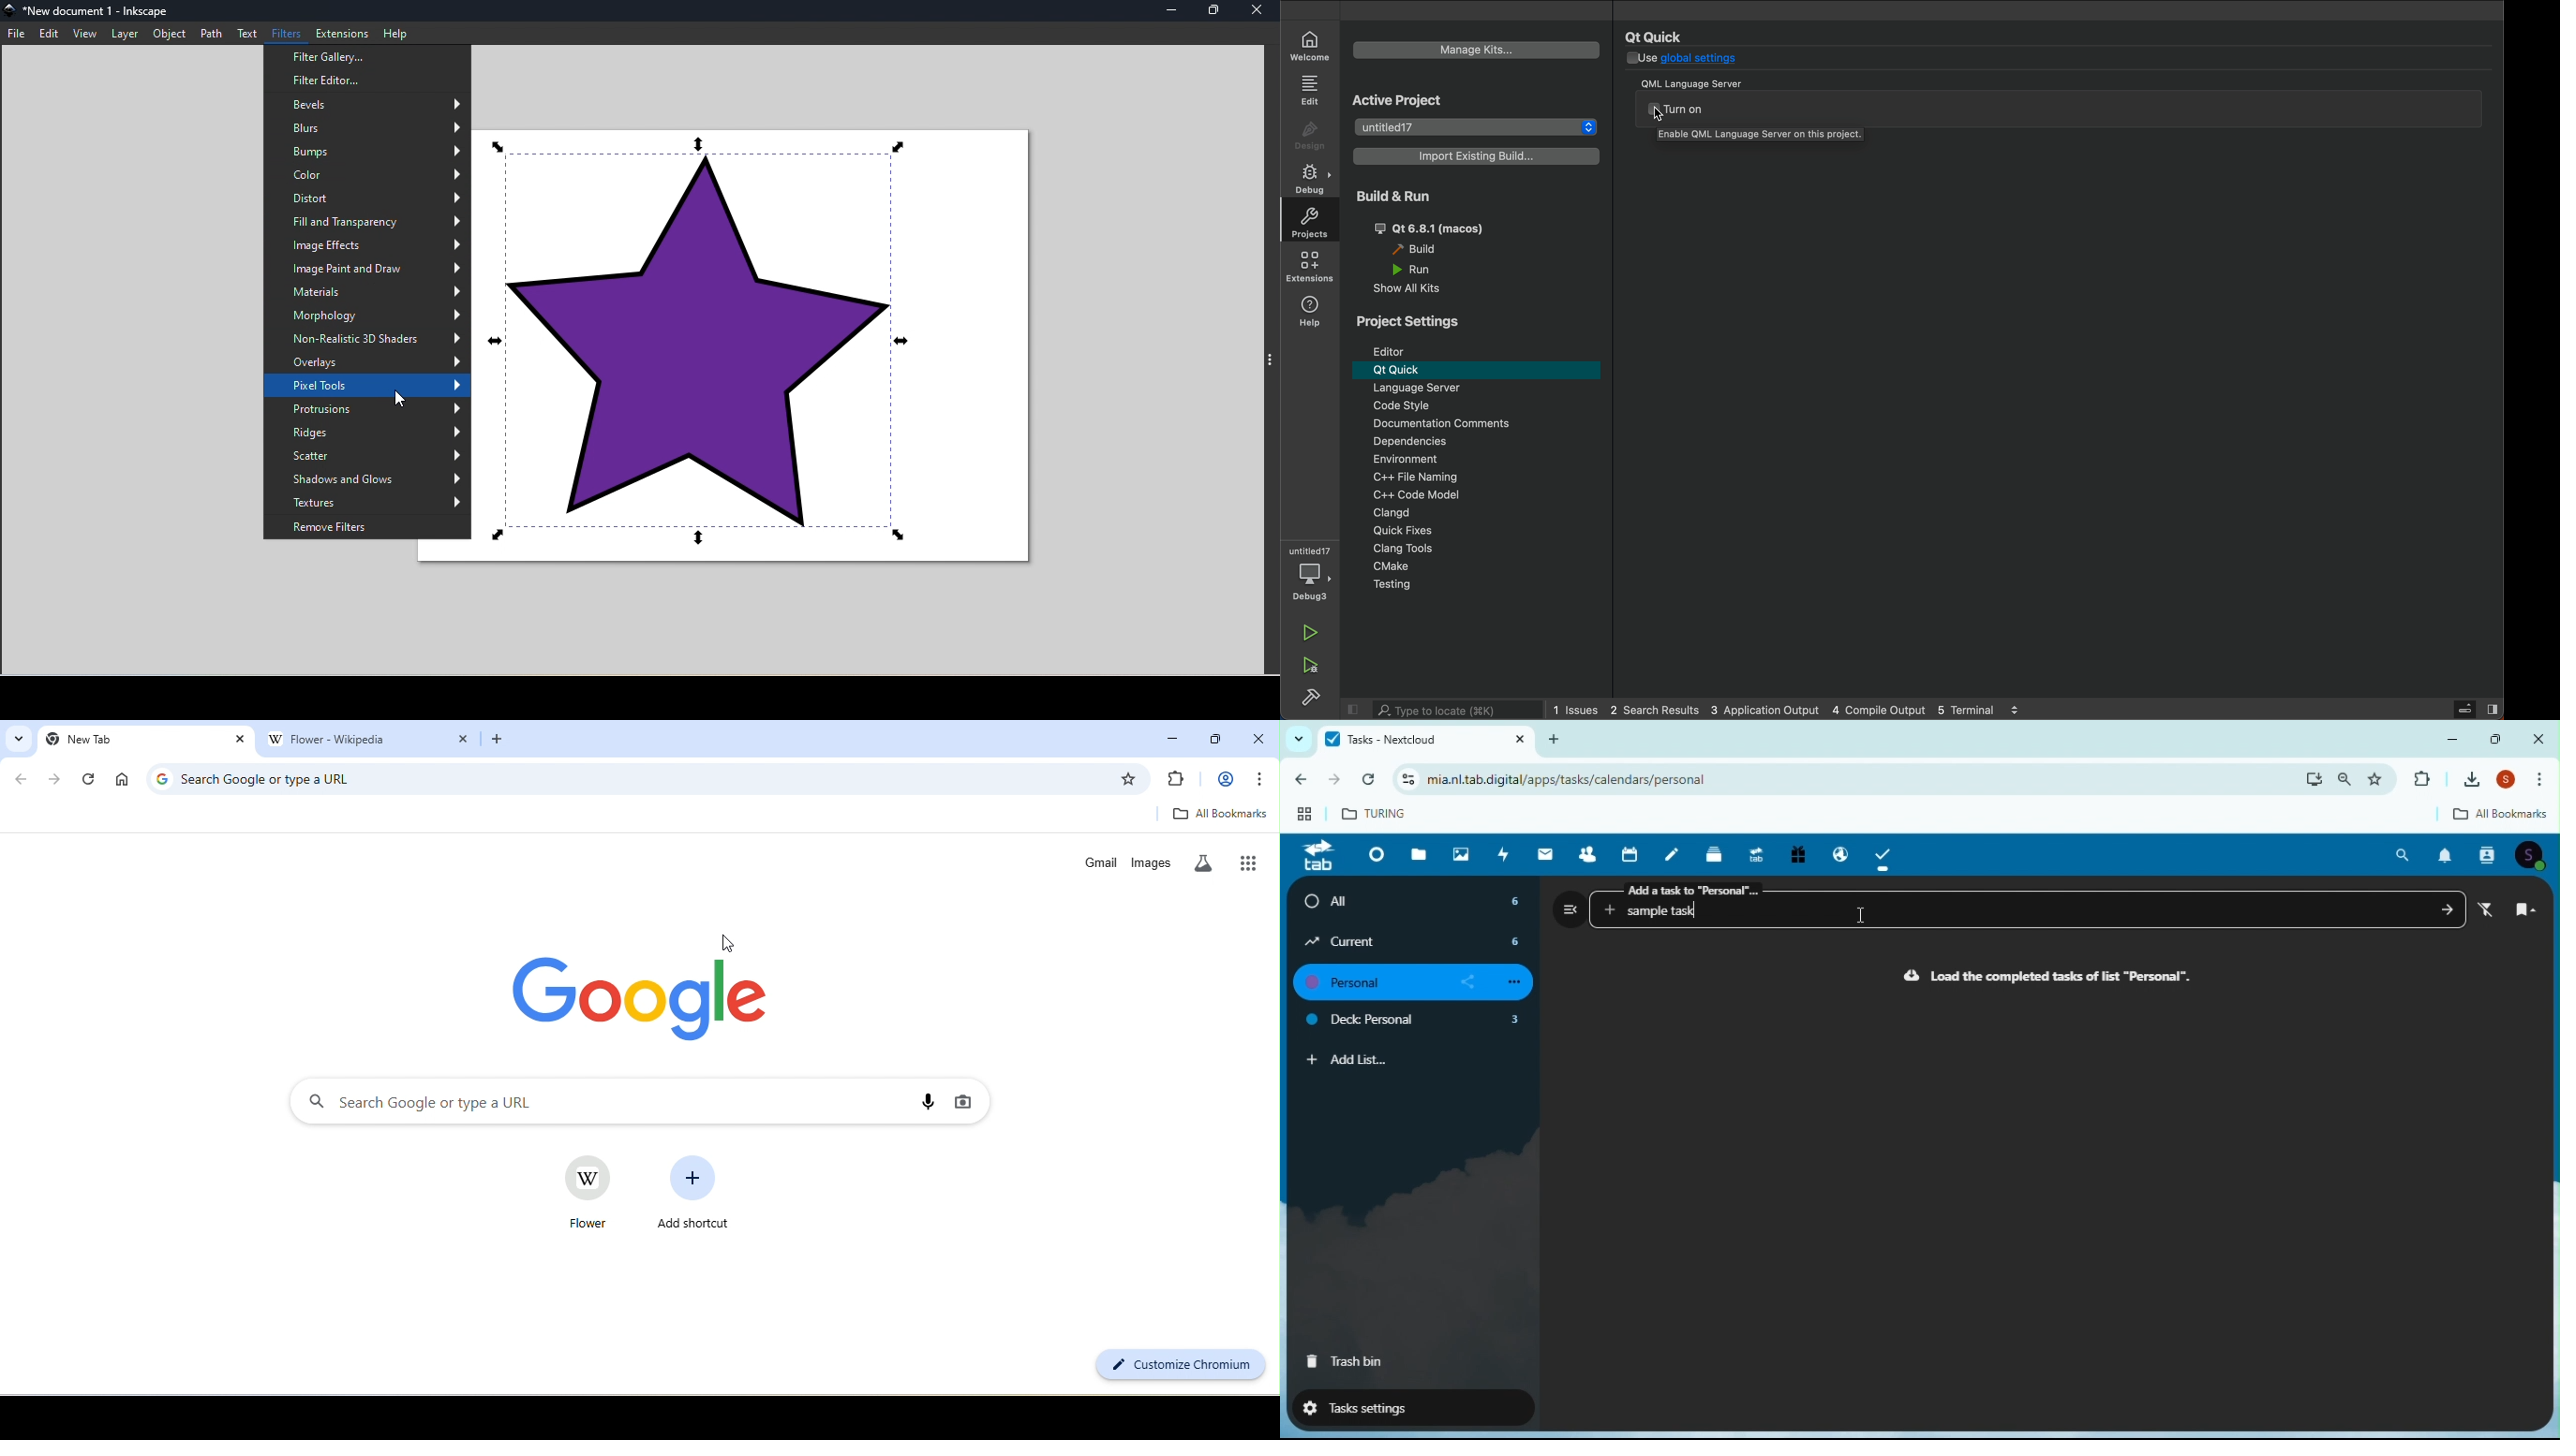 The width and height of the screenshot is (2576, 1456). Describe the element at coordinates (1755, 852) in the screenshot. I see `Upgrade` at that location.